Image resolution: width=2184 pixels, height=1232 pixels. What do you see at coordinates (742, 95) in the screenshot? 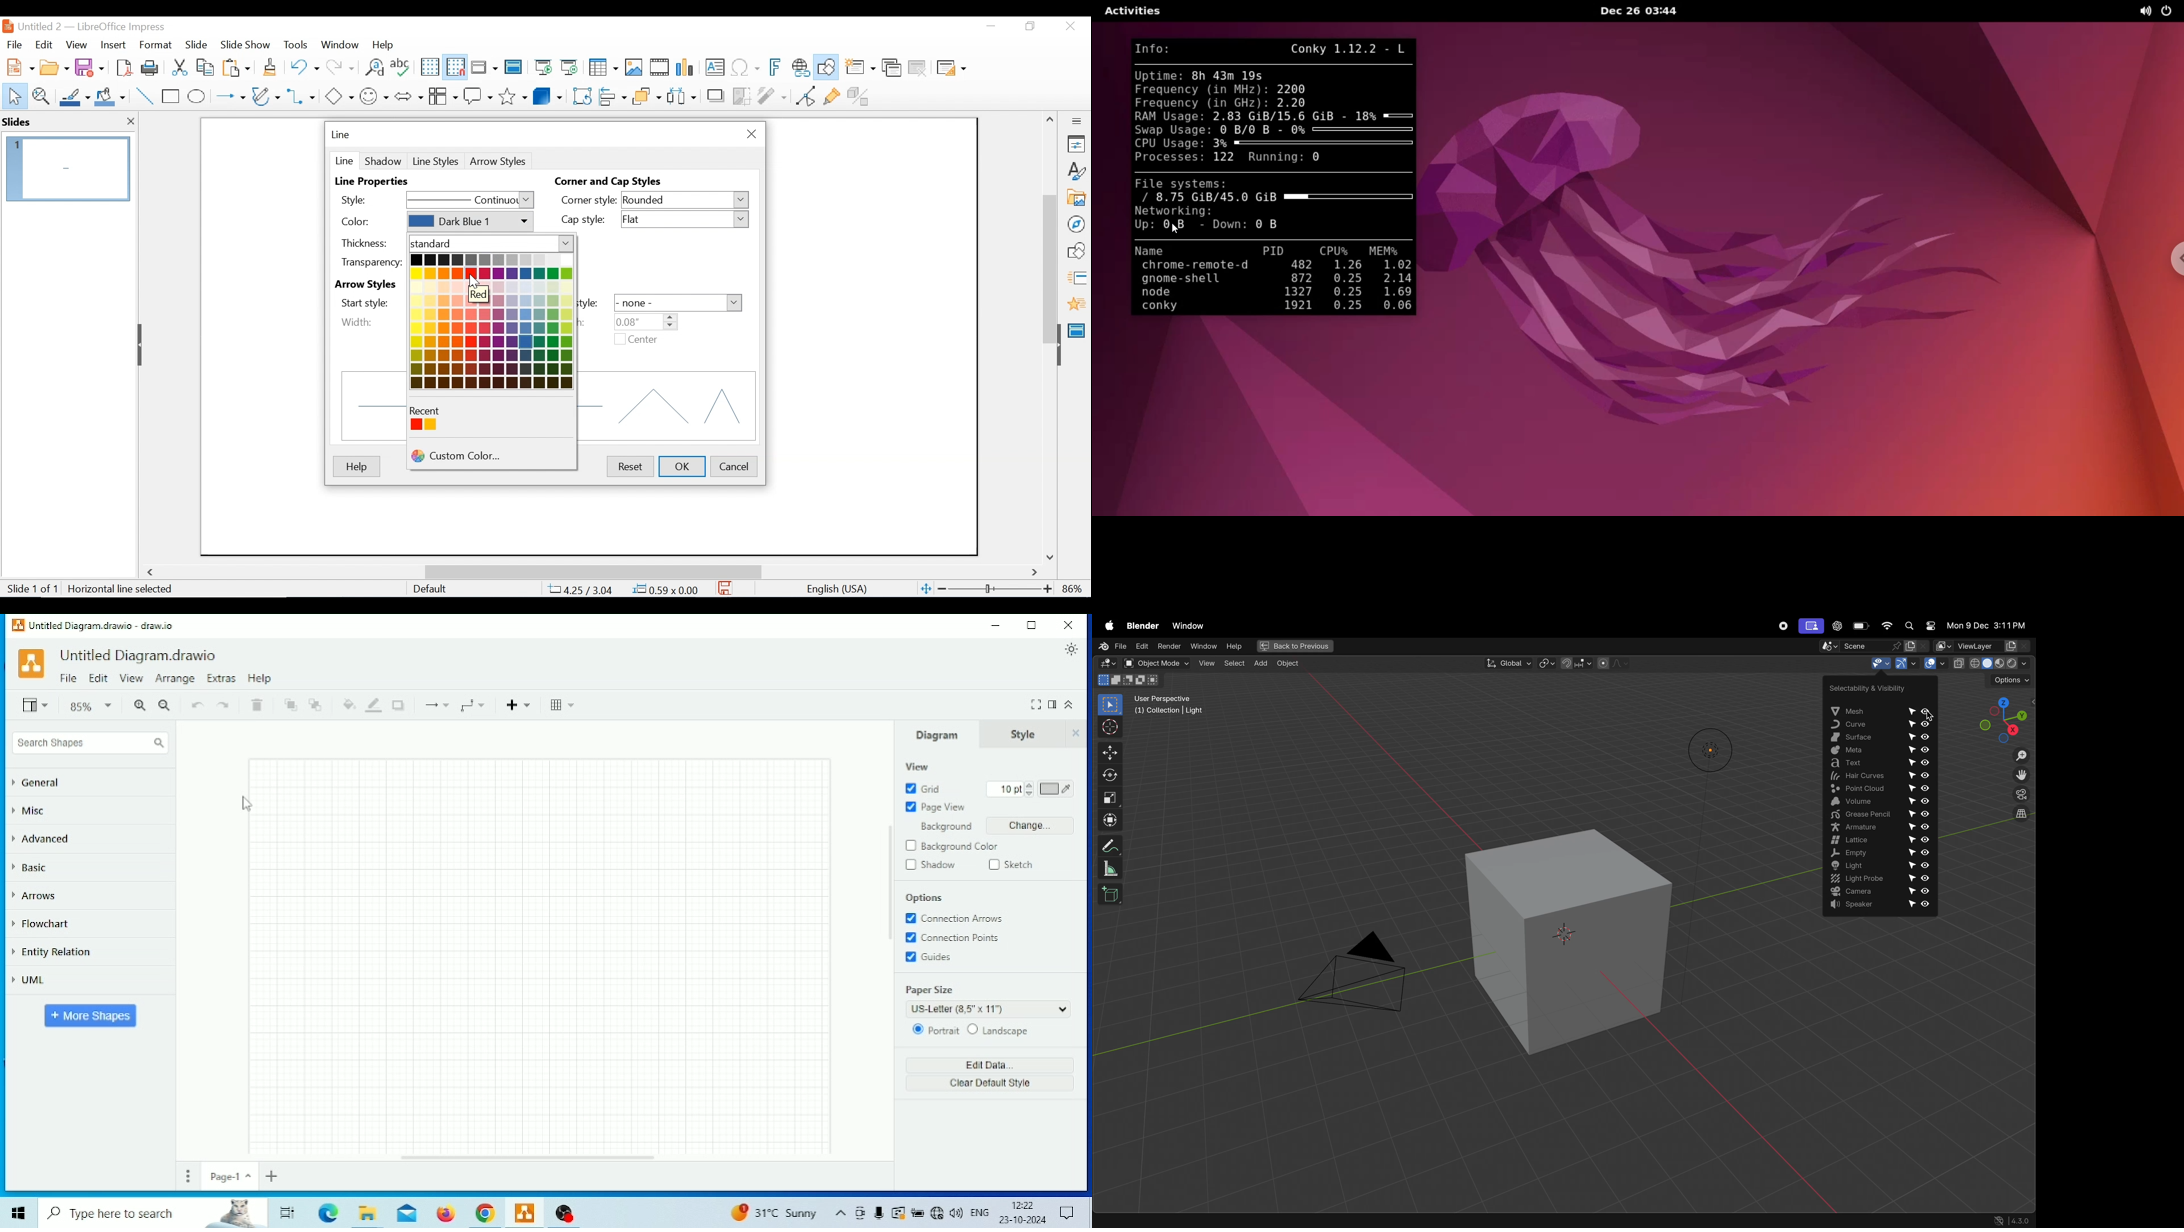
I see `Crop Image` at bounding box center [742, 95].